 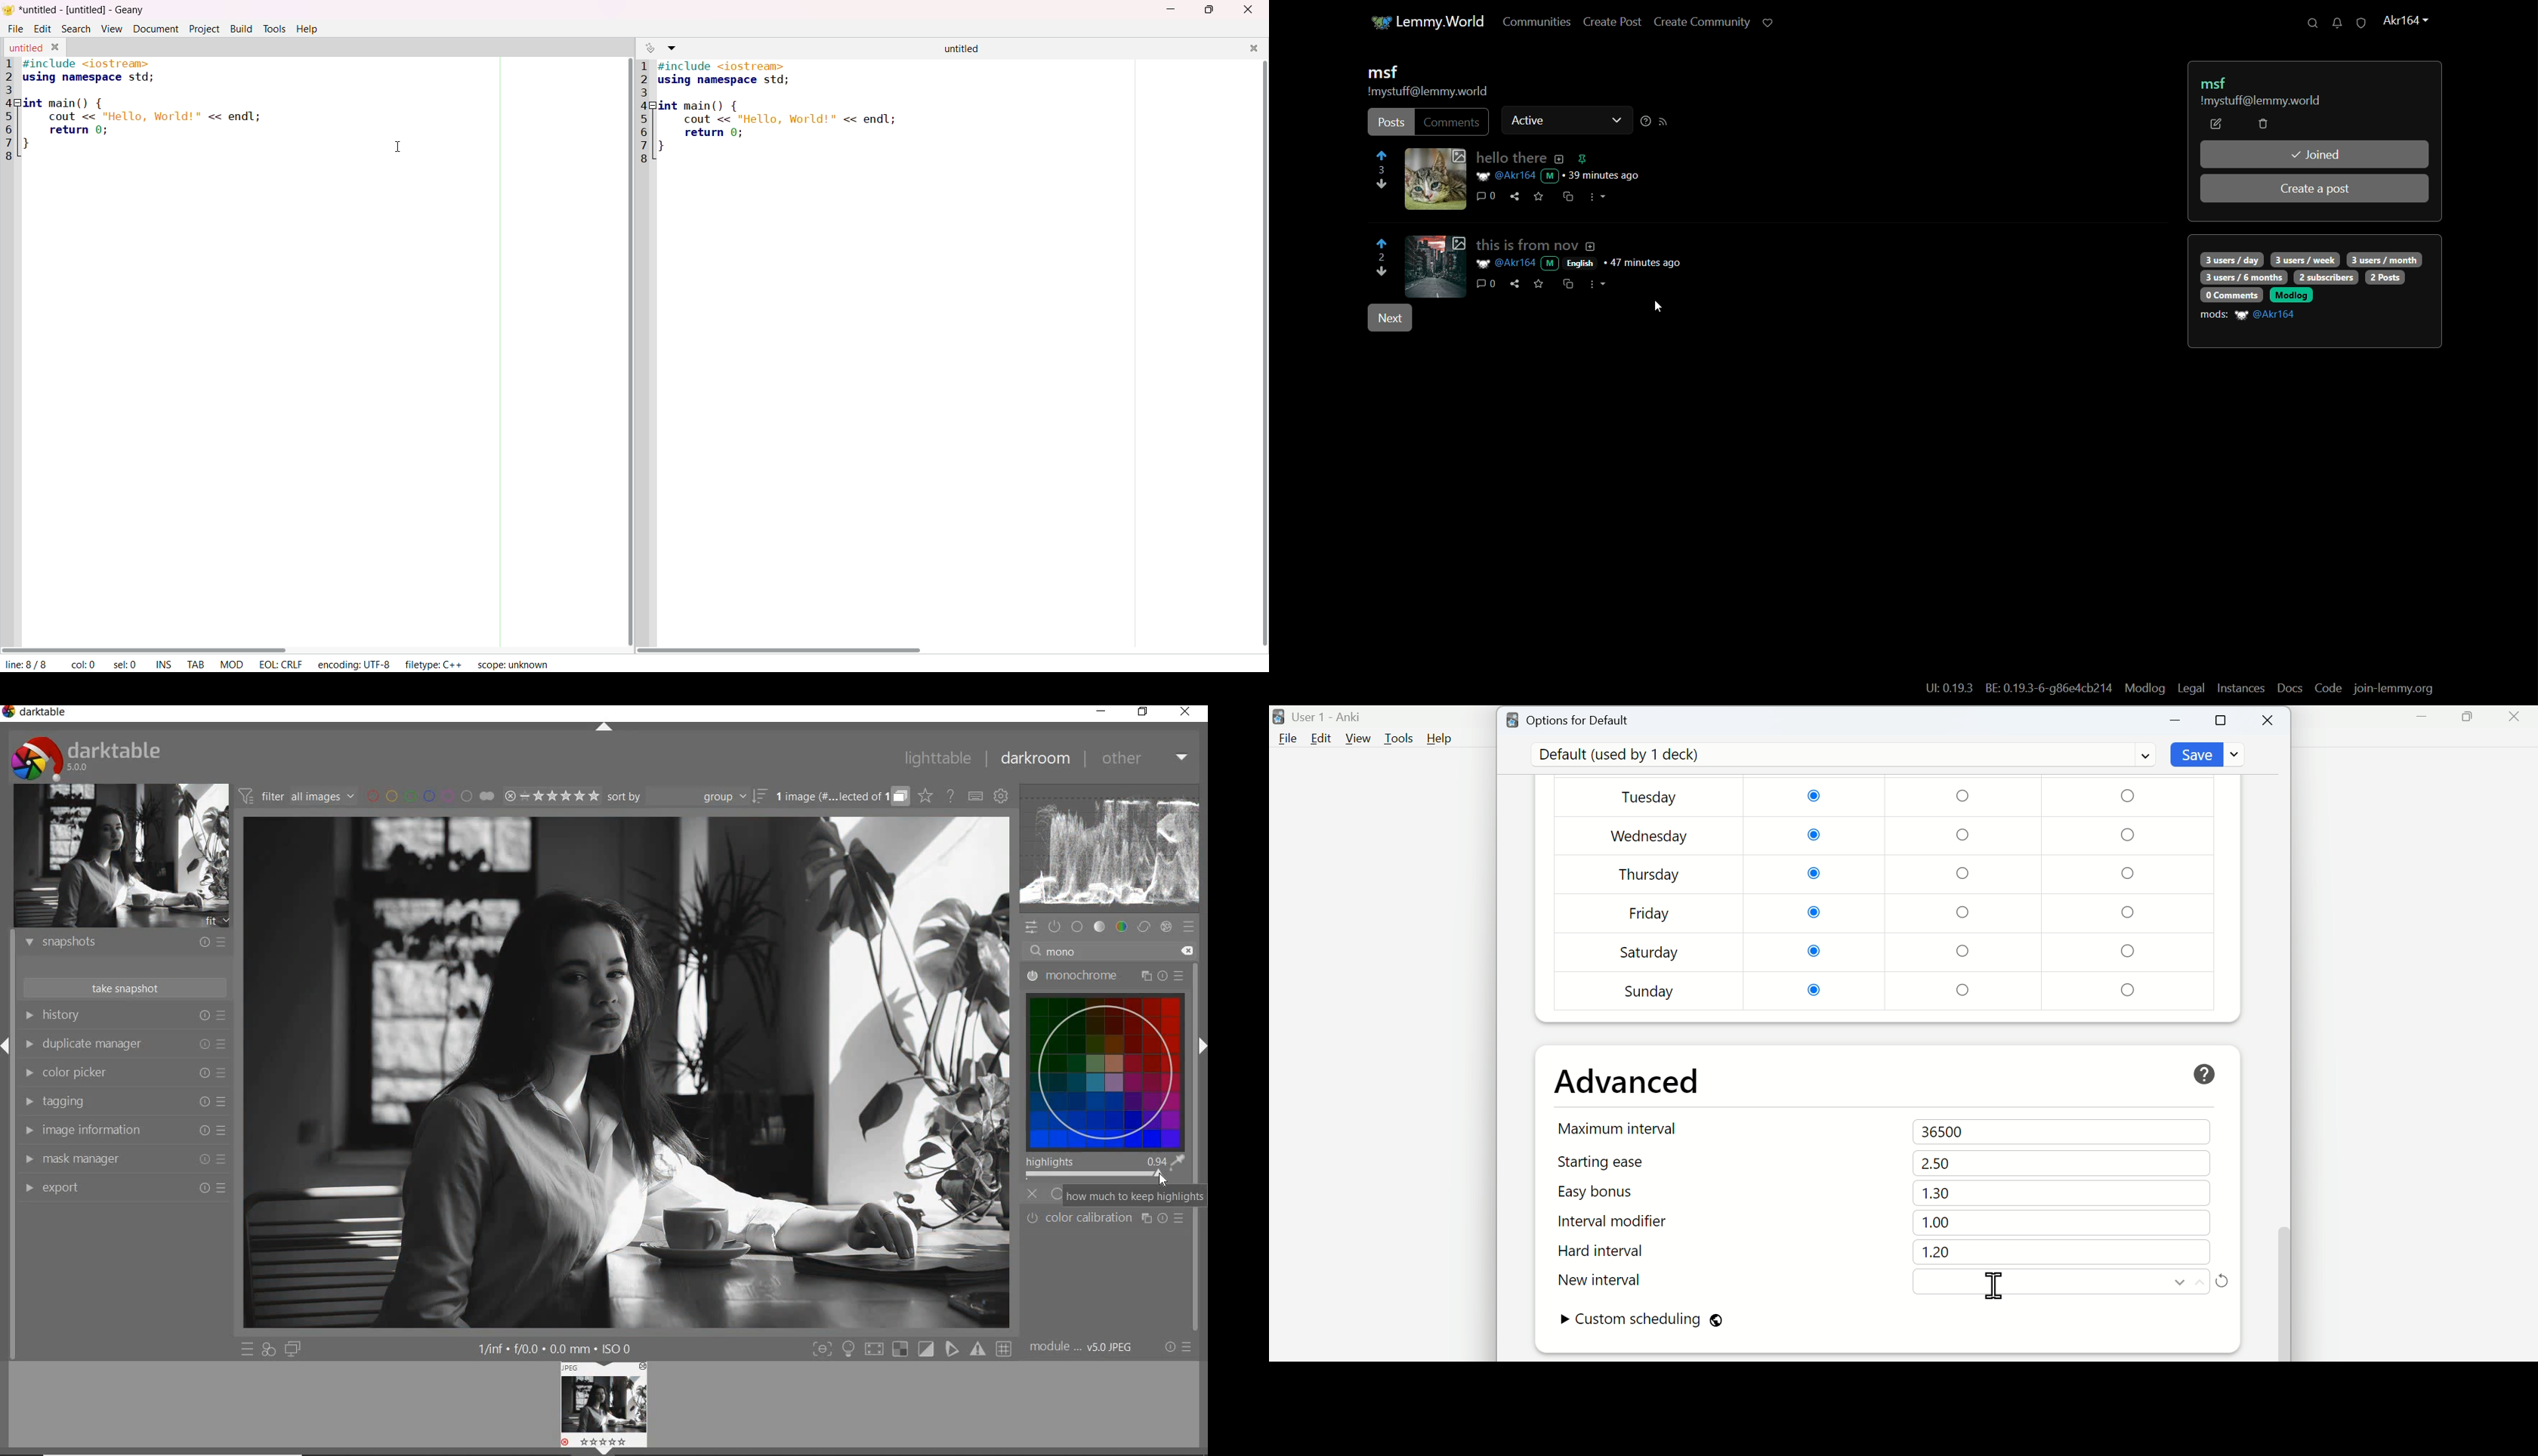 What do you see at coordinates (2384, 259) in the screenshot?
I see `3 users per month` at bounding box center [2384, 259].